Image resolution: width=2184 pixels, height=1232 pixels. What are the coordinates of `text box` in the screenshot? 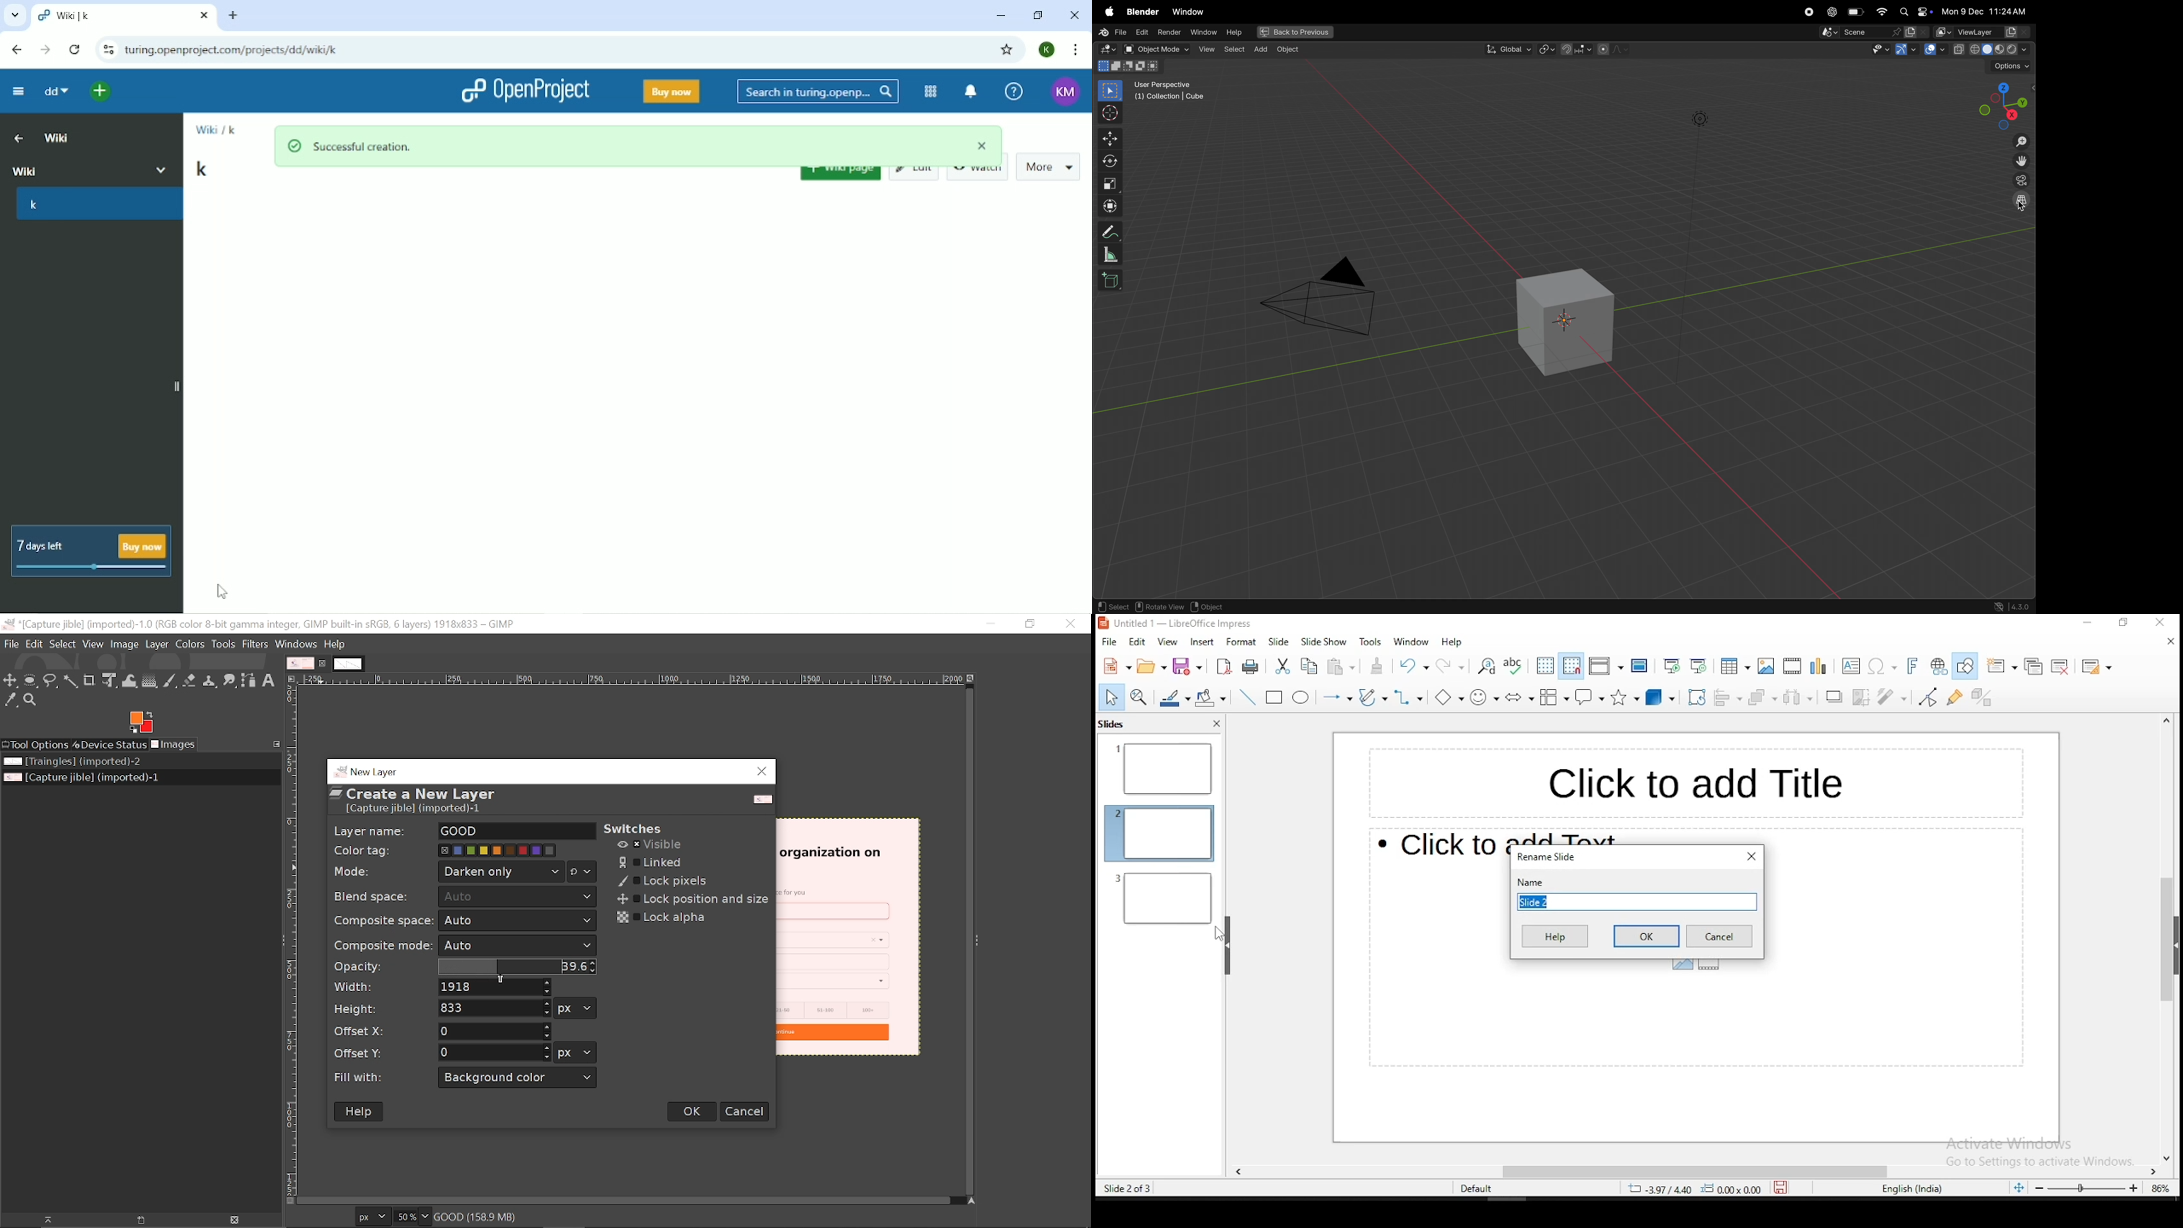 It's located at (1849, 666).